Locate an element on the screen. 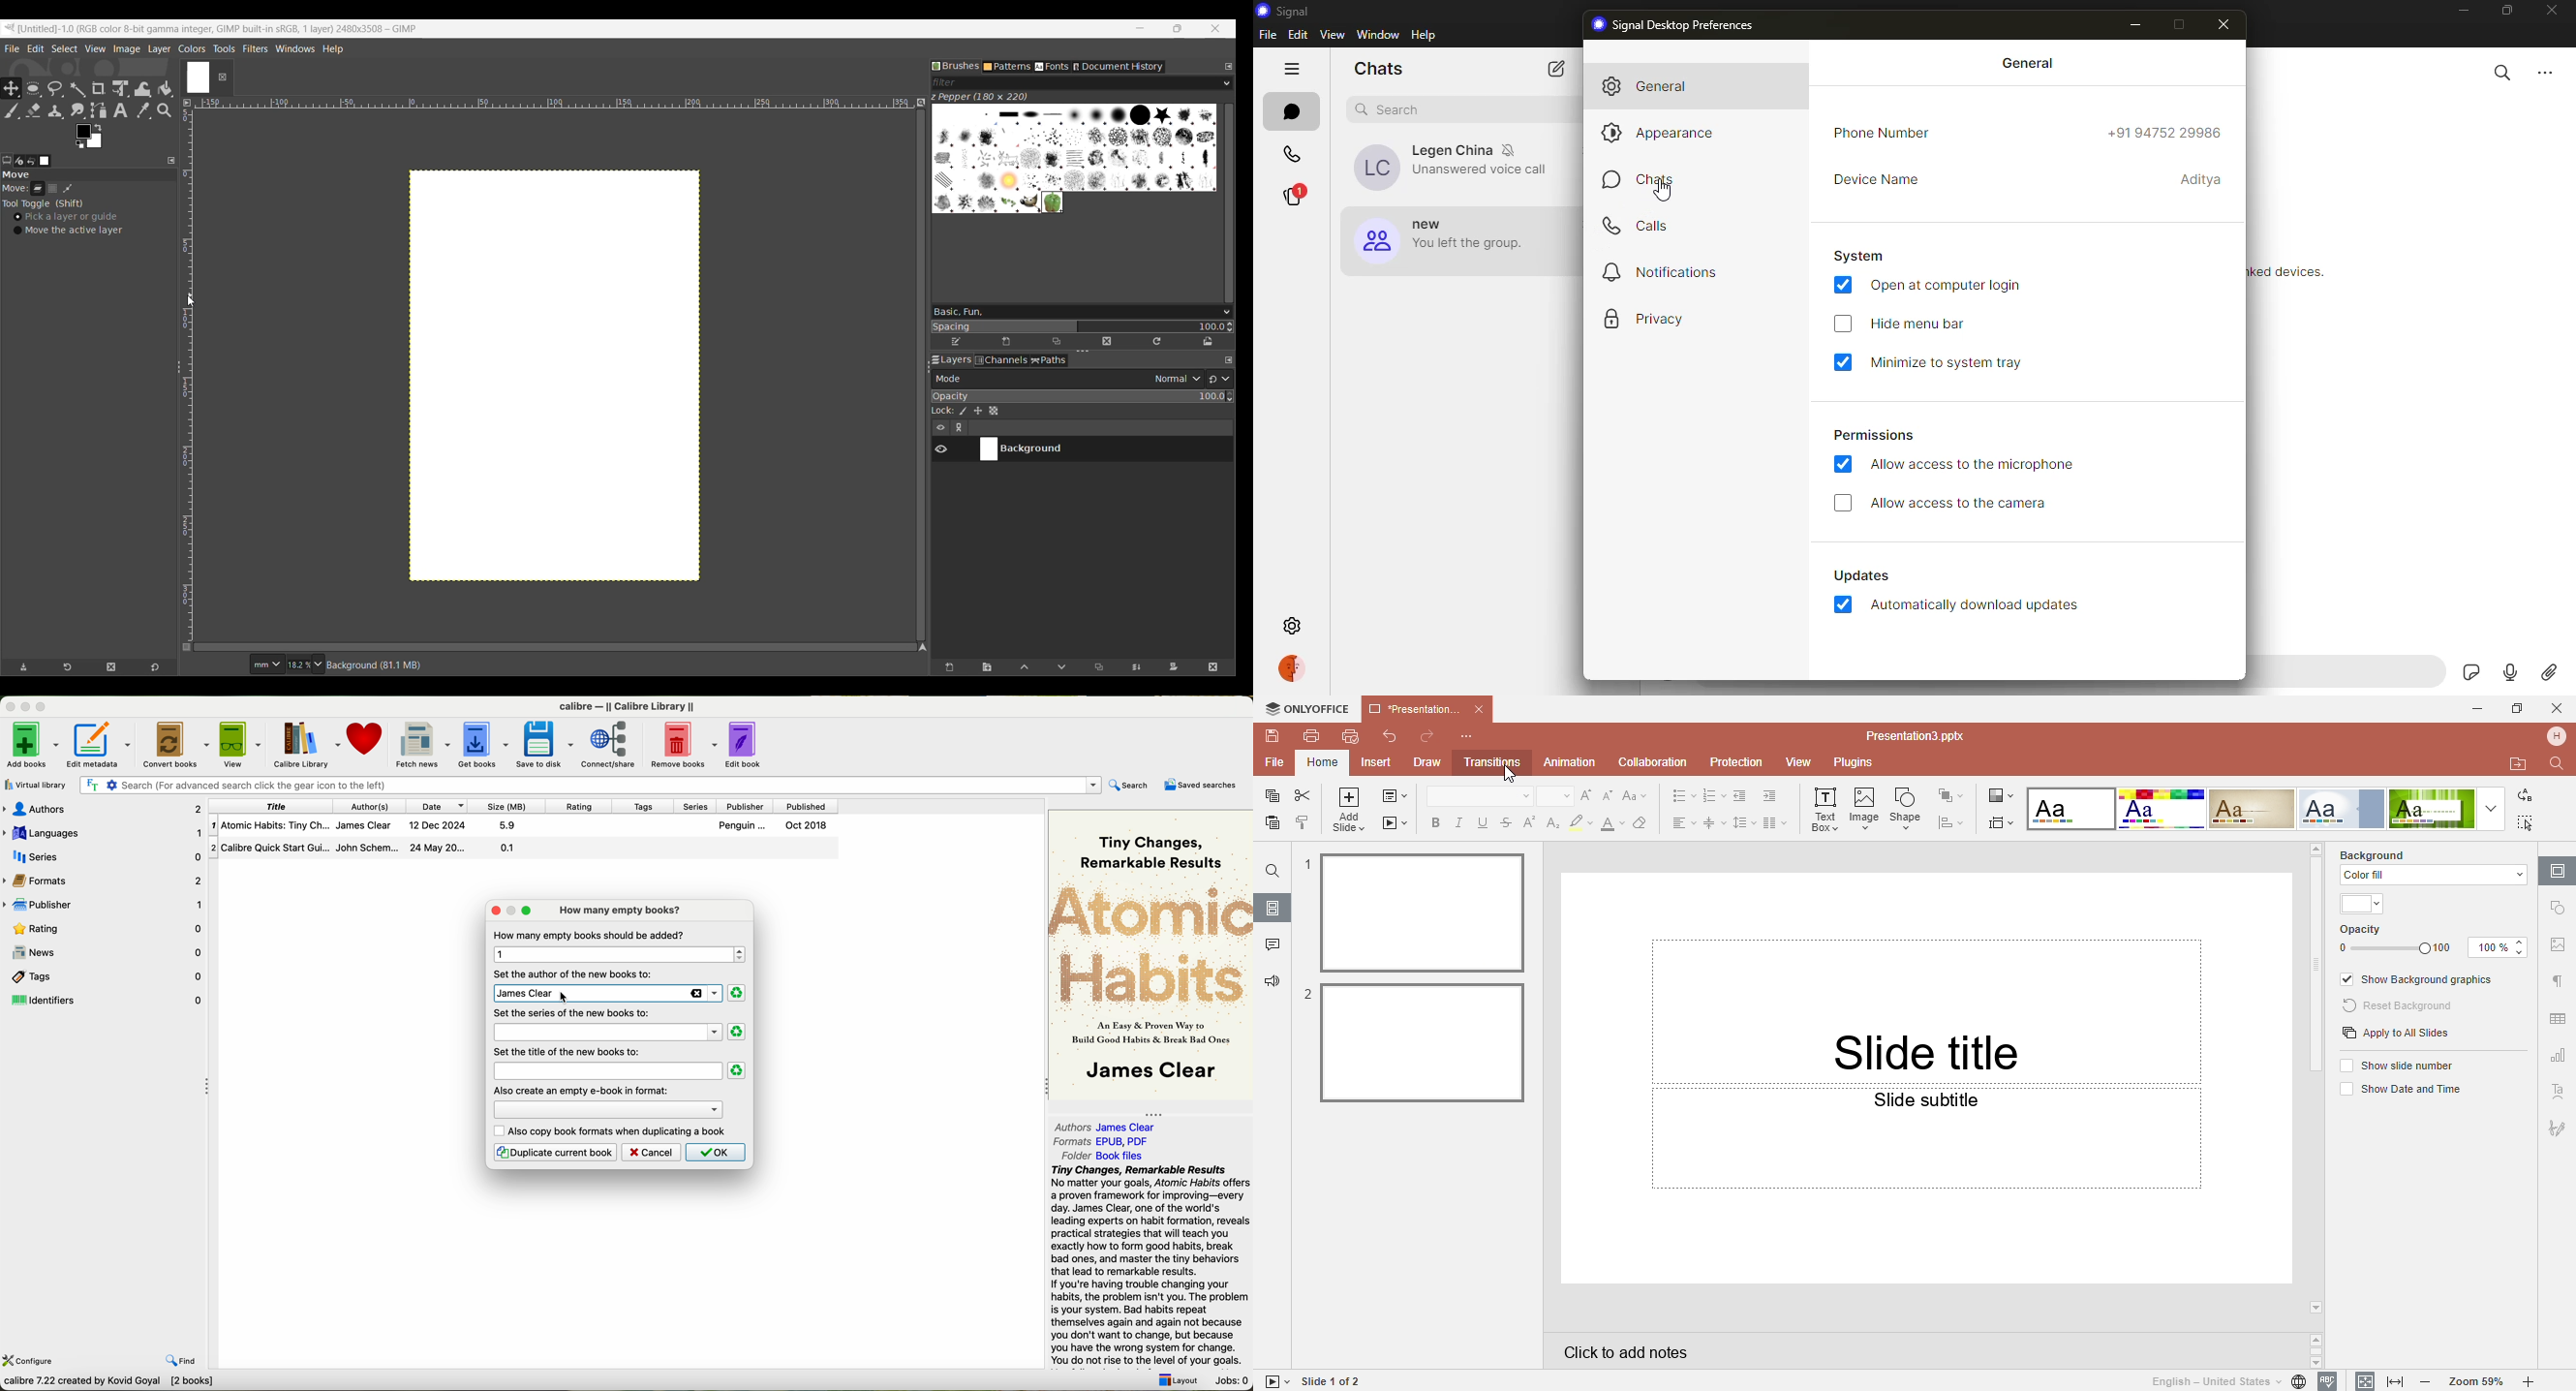  Show/Hide layer is located at coordinates (941, 449).